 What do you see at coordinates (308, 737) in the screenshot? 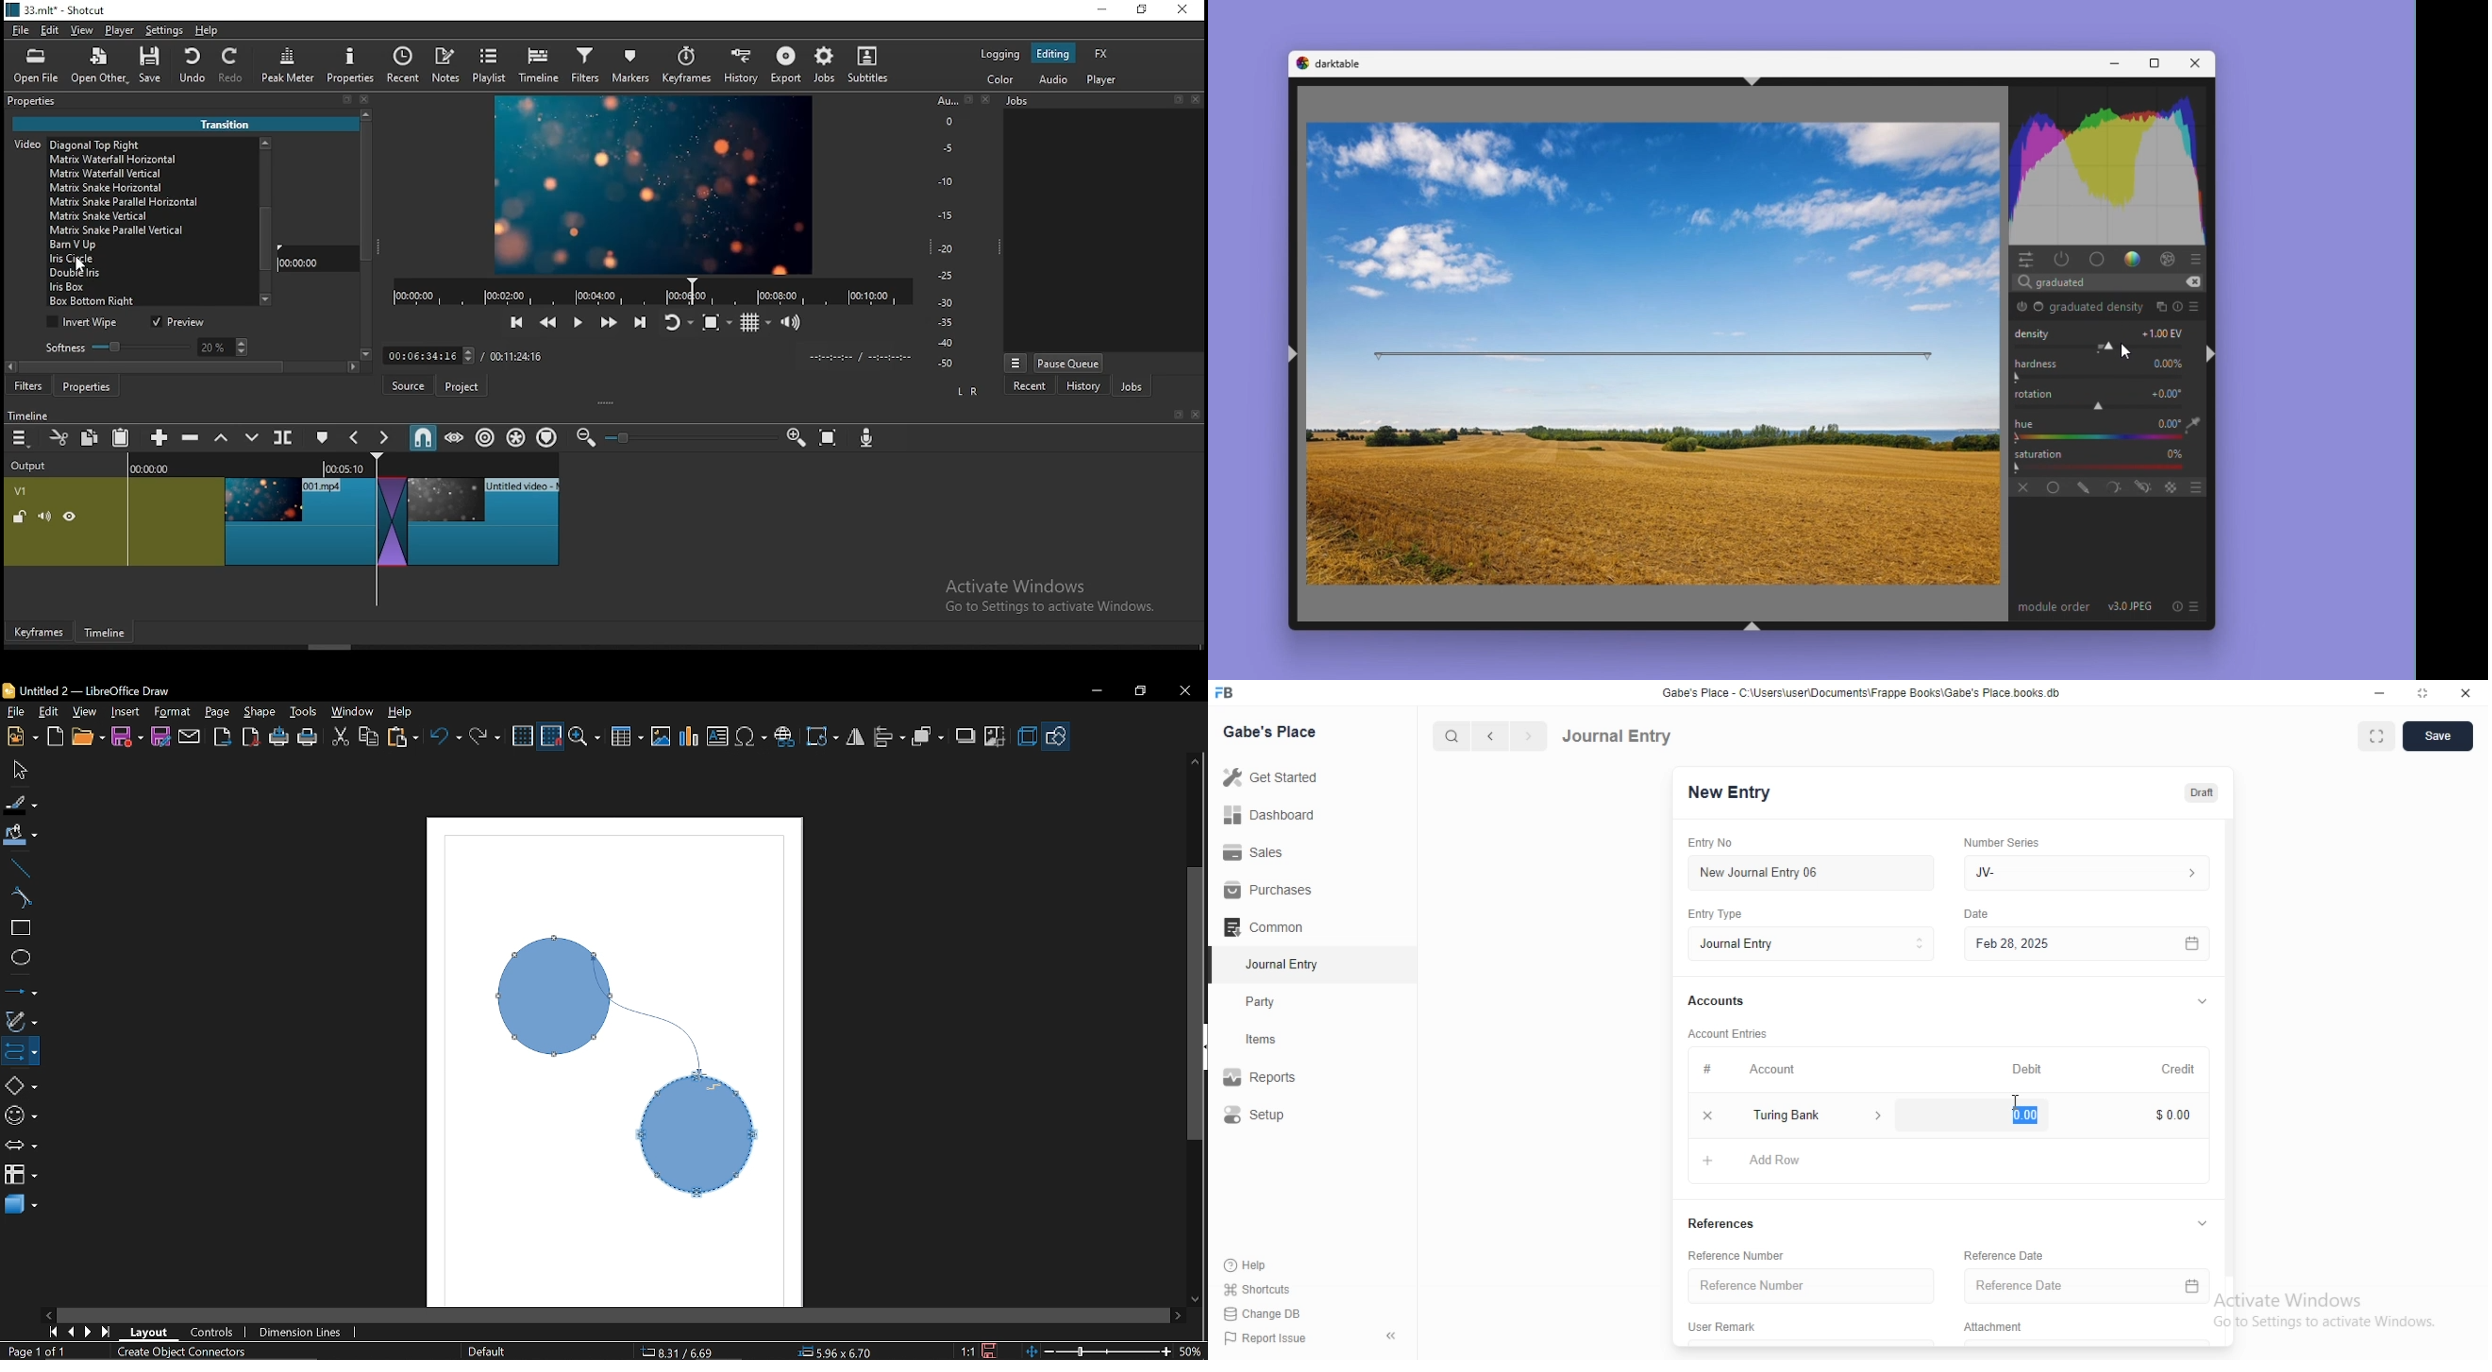
I see `Print` at bounding box center [308, 737].